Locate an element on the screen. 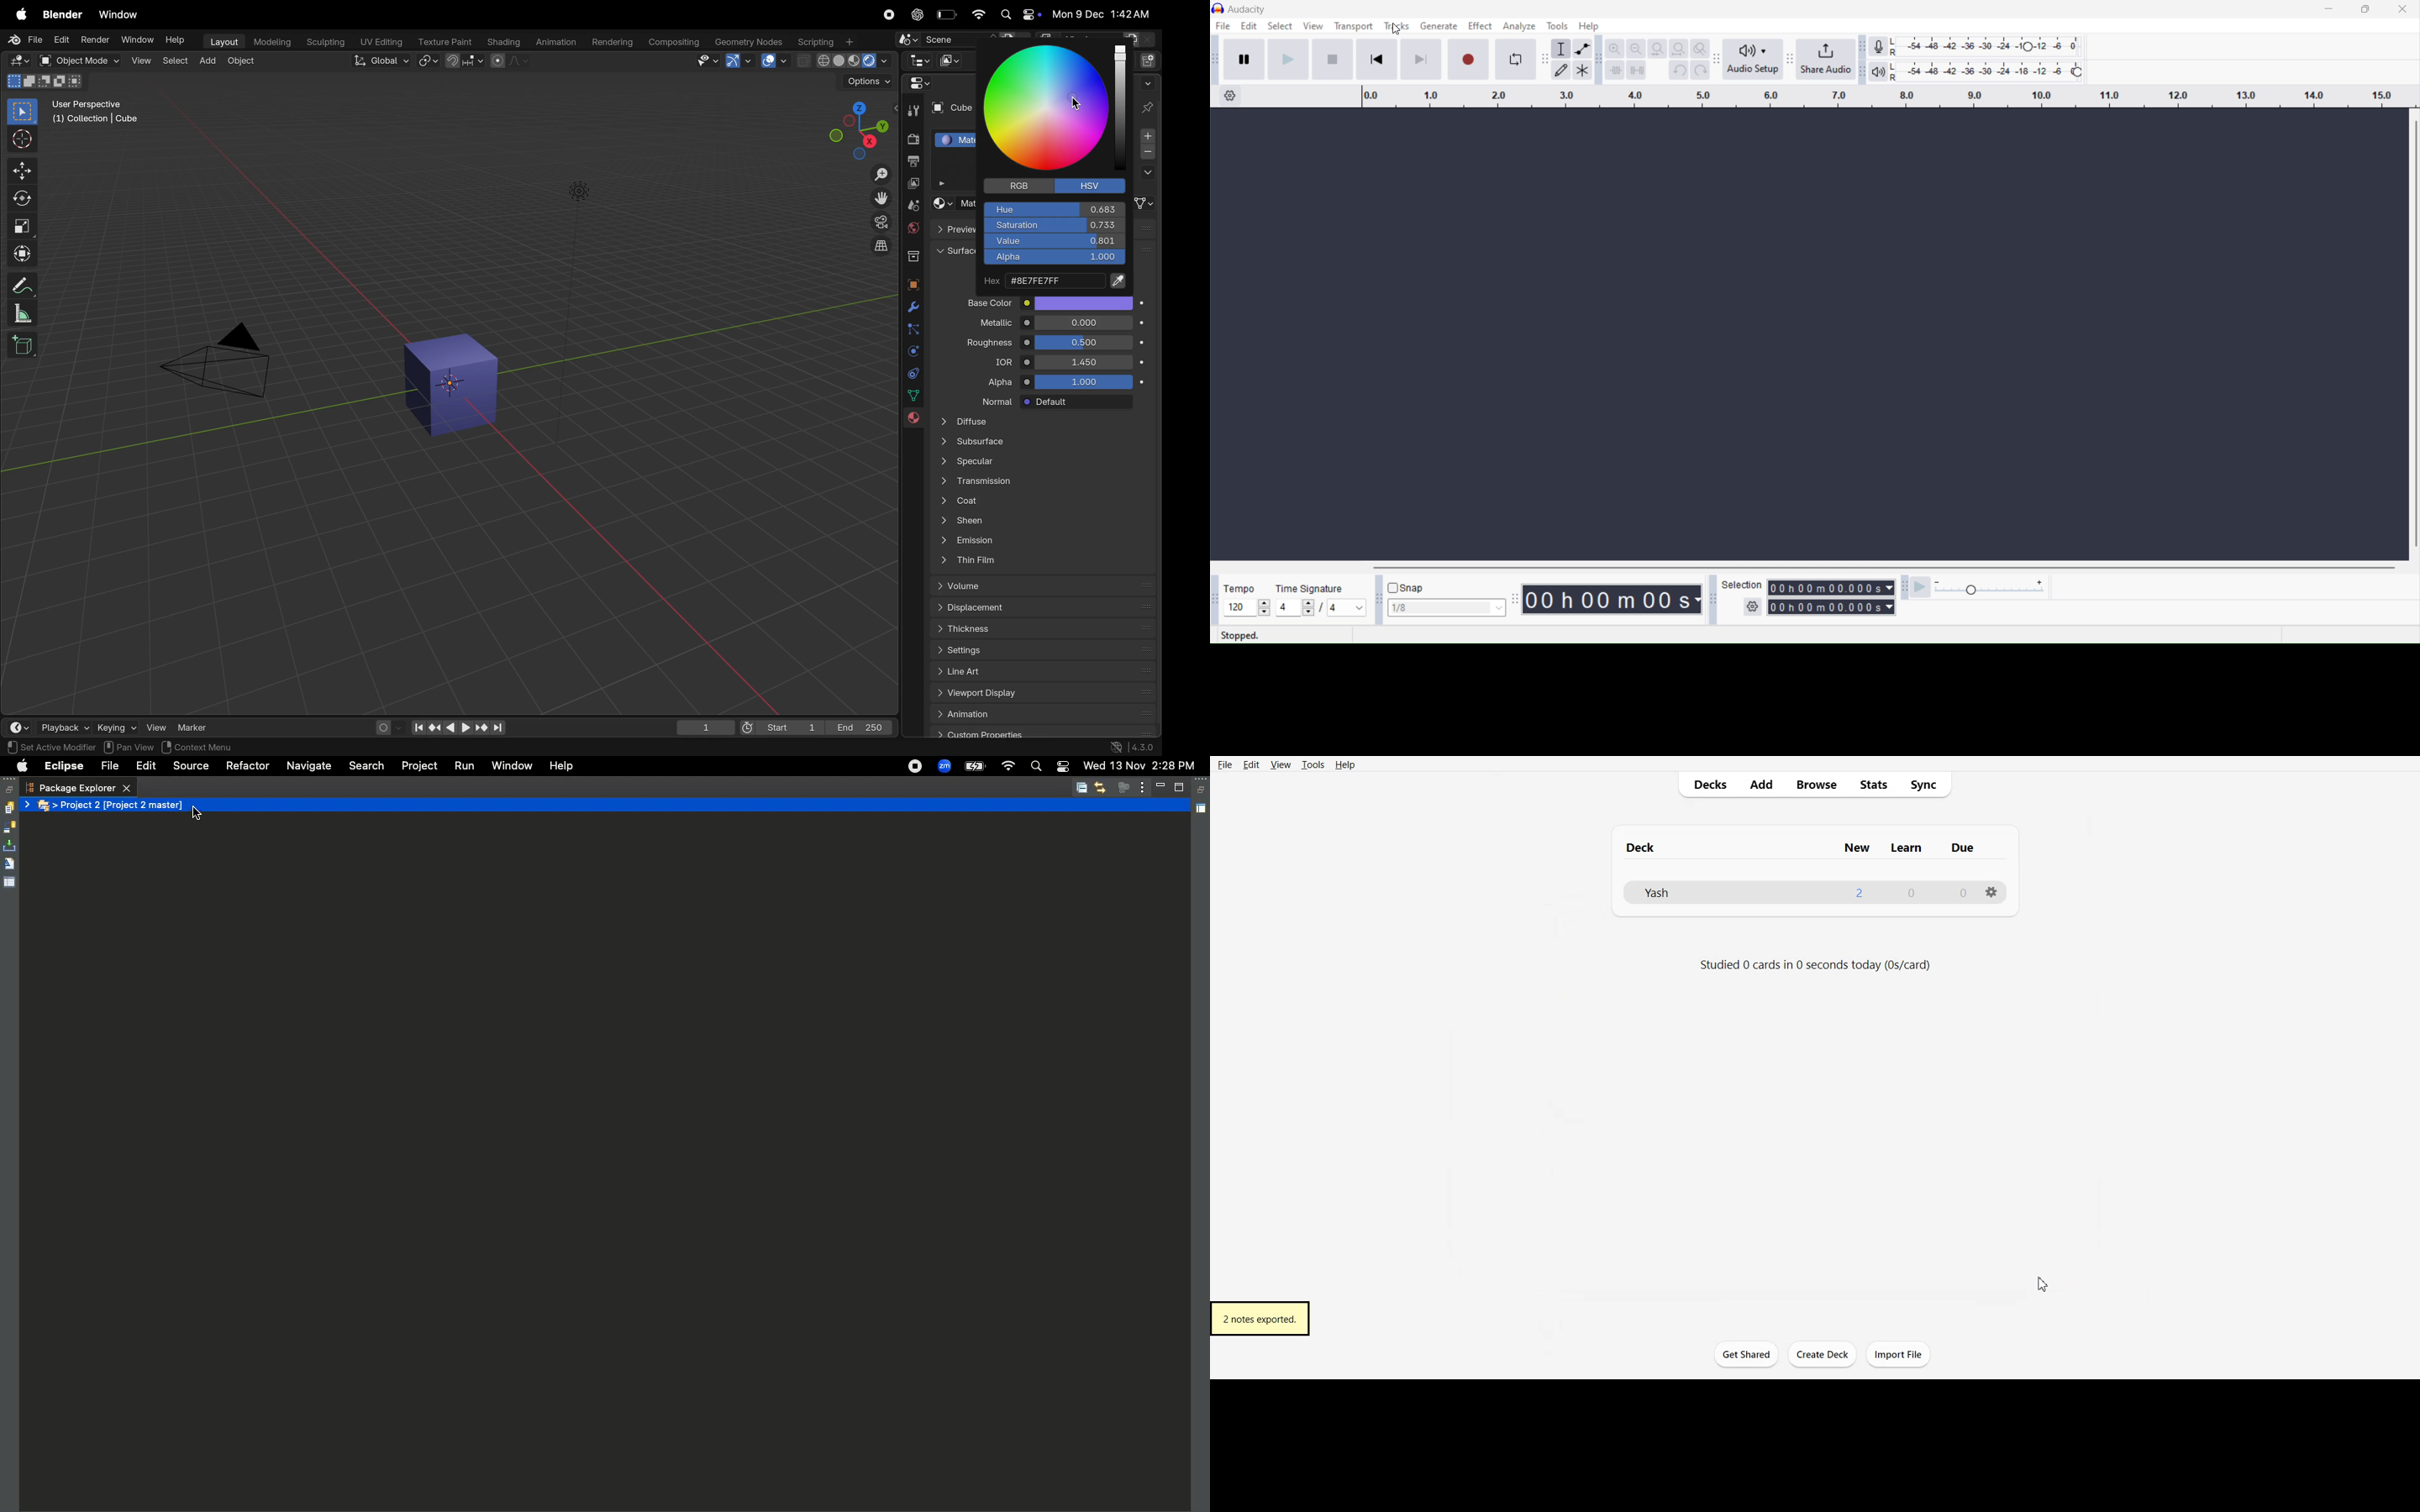 The image size is (2436, 1512). Notification is located at coordinates (1062, 768).